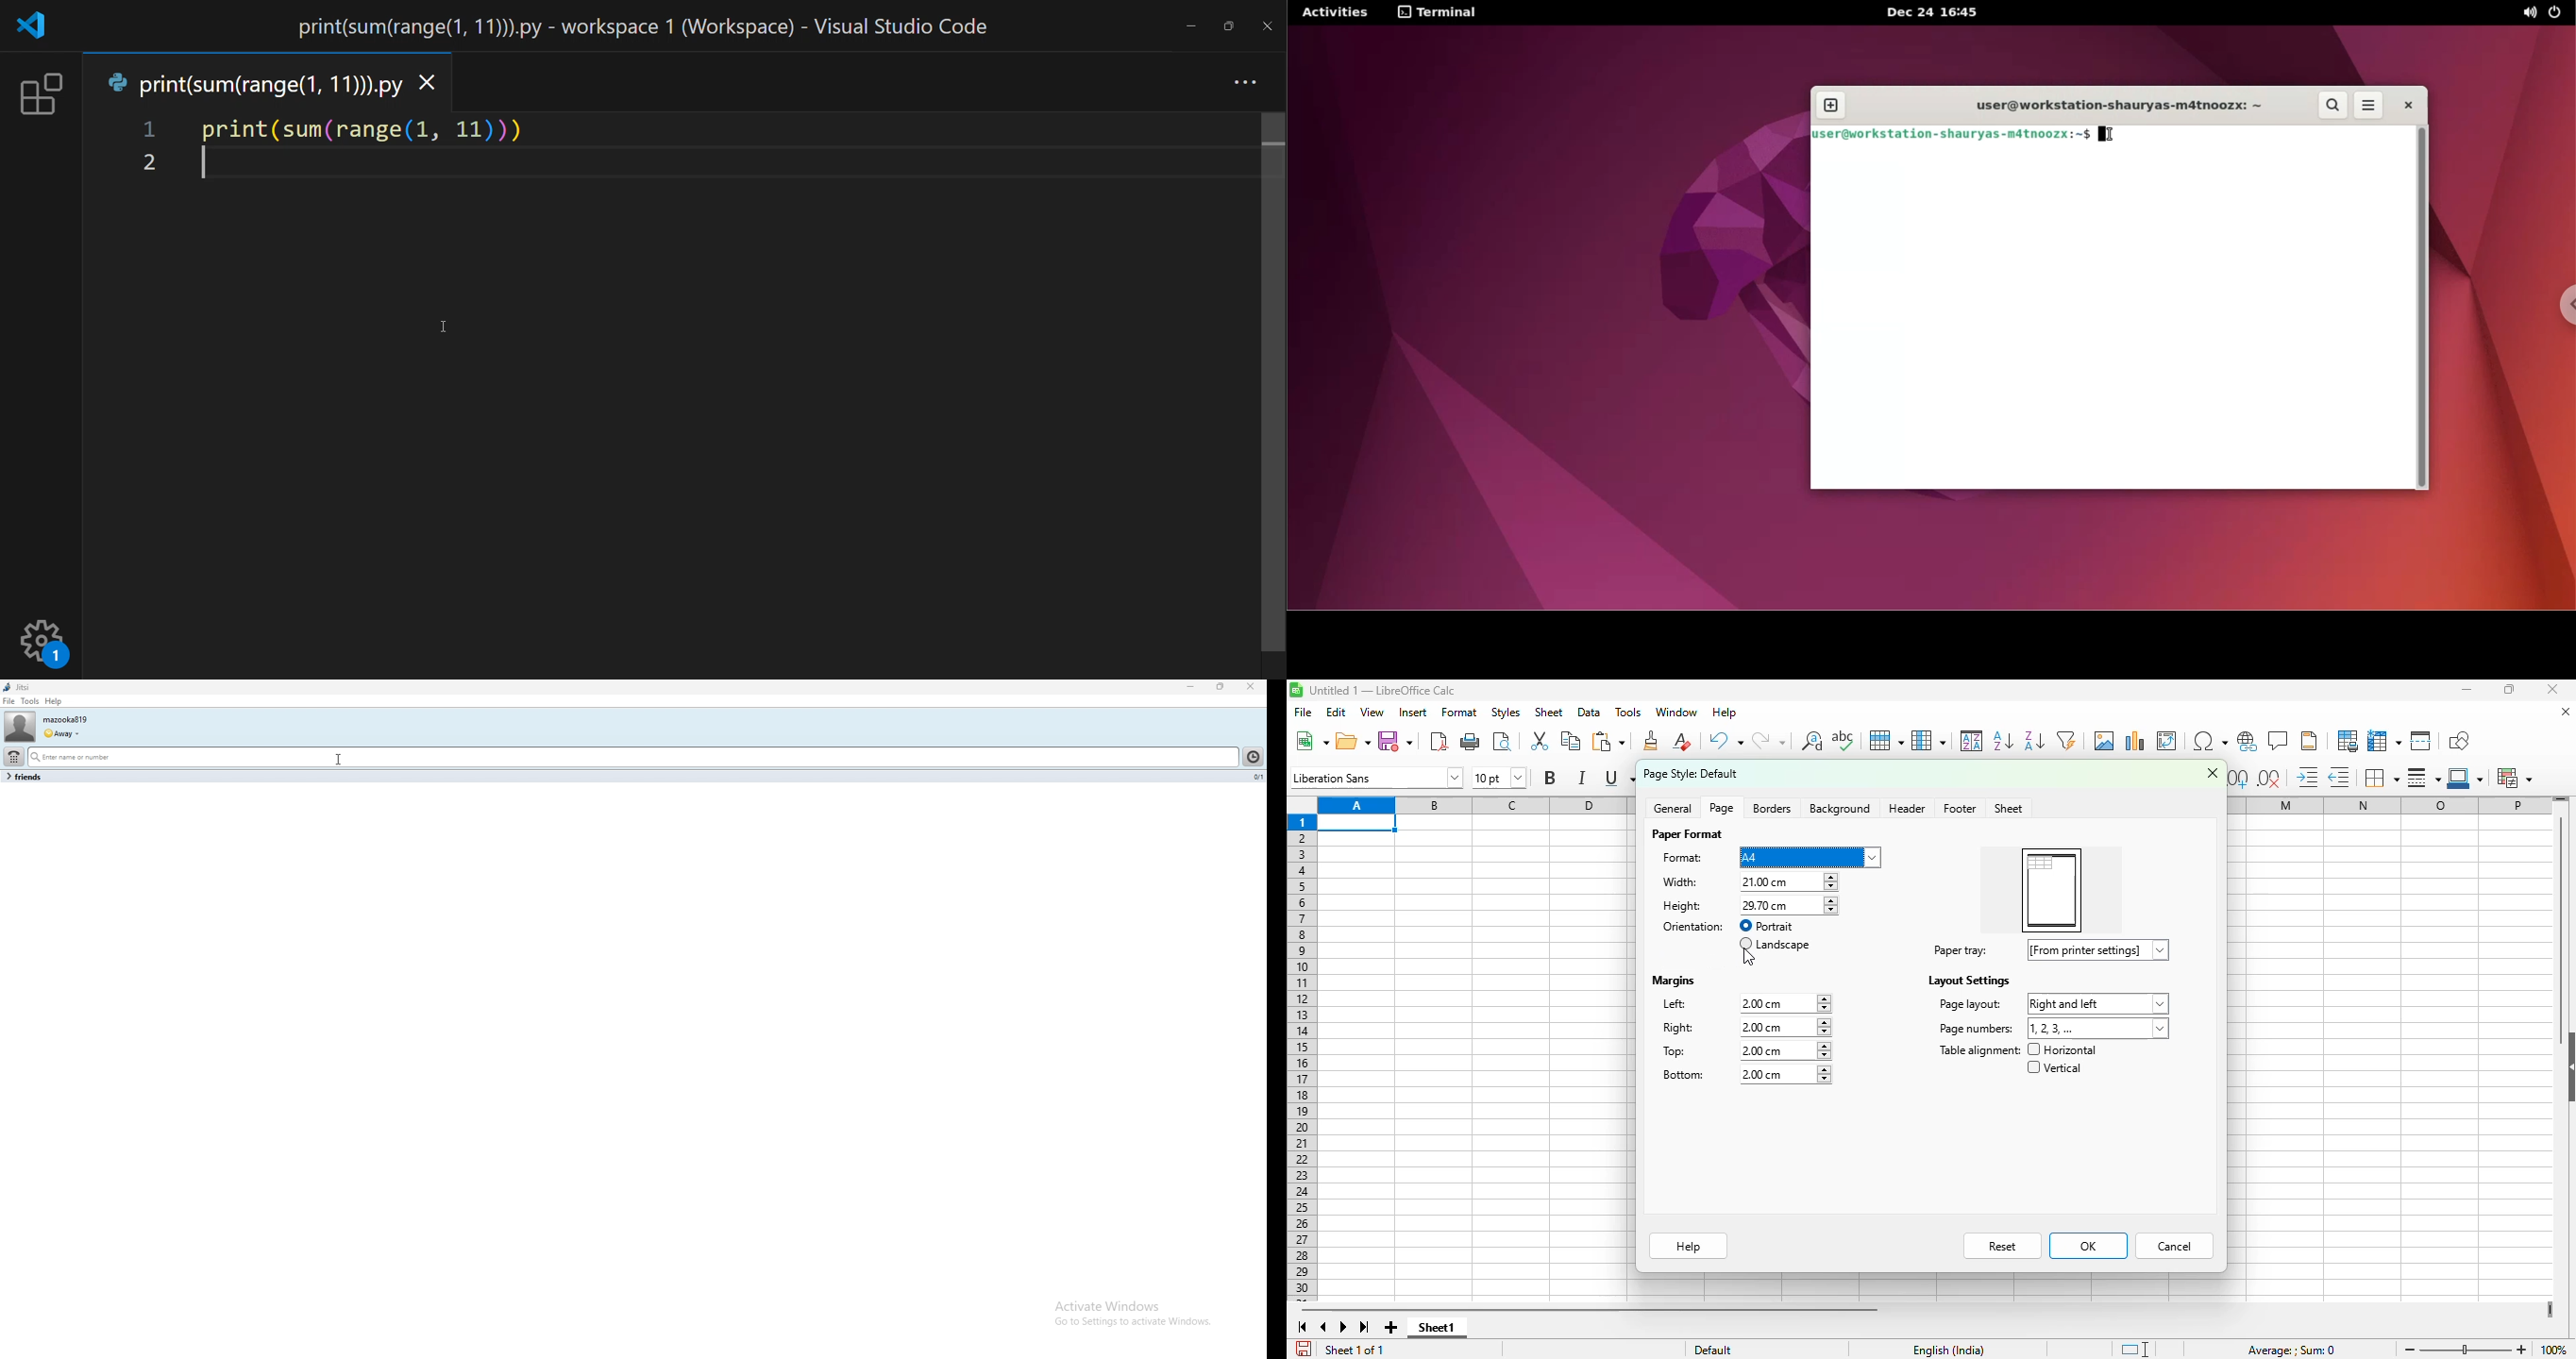 Image resolution: width=2576 pixels, height=1372 pixels. I want to click on reset, so click(2003, 1246).